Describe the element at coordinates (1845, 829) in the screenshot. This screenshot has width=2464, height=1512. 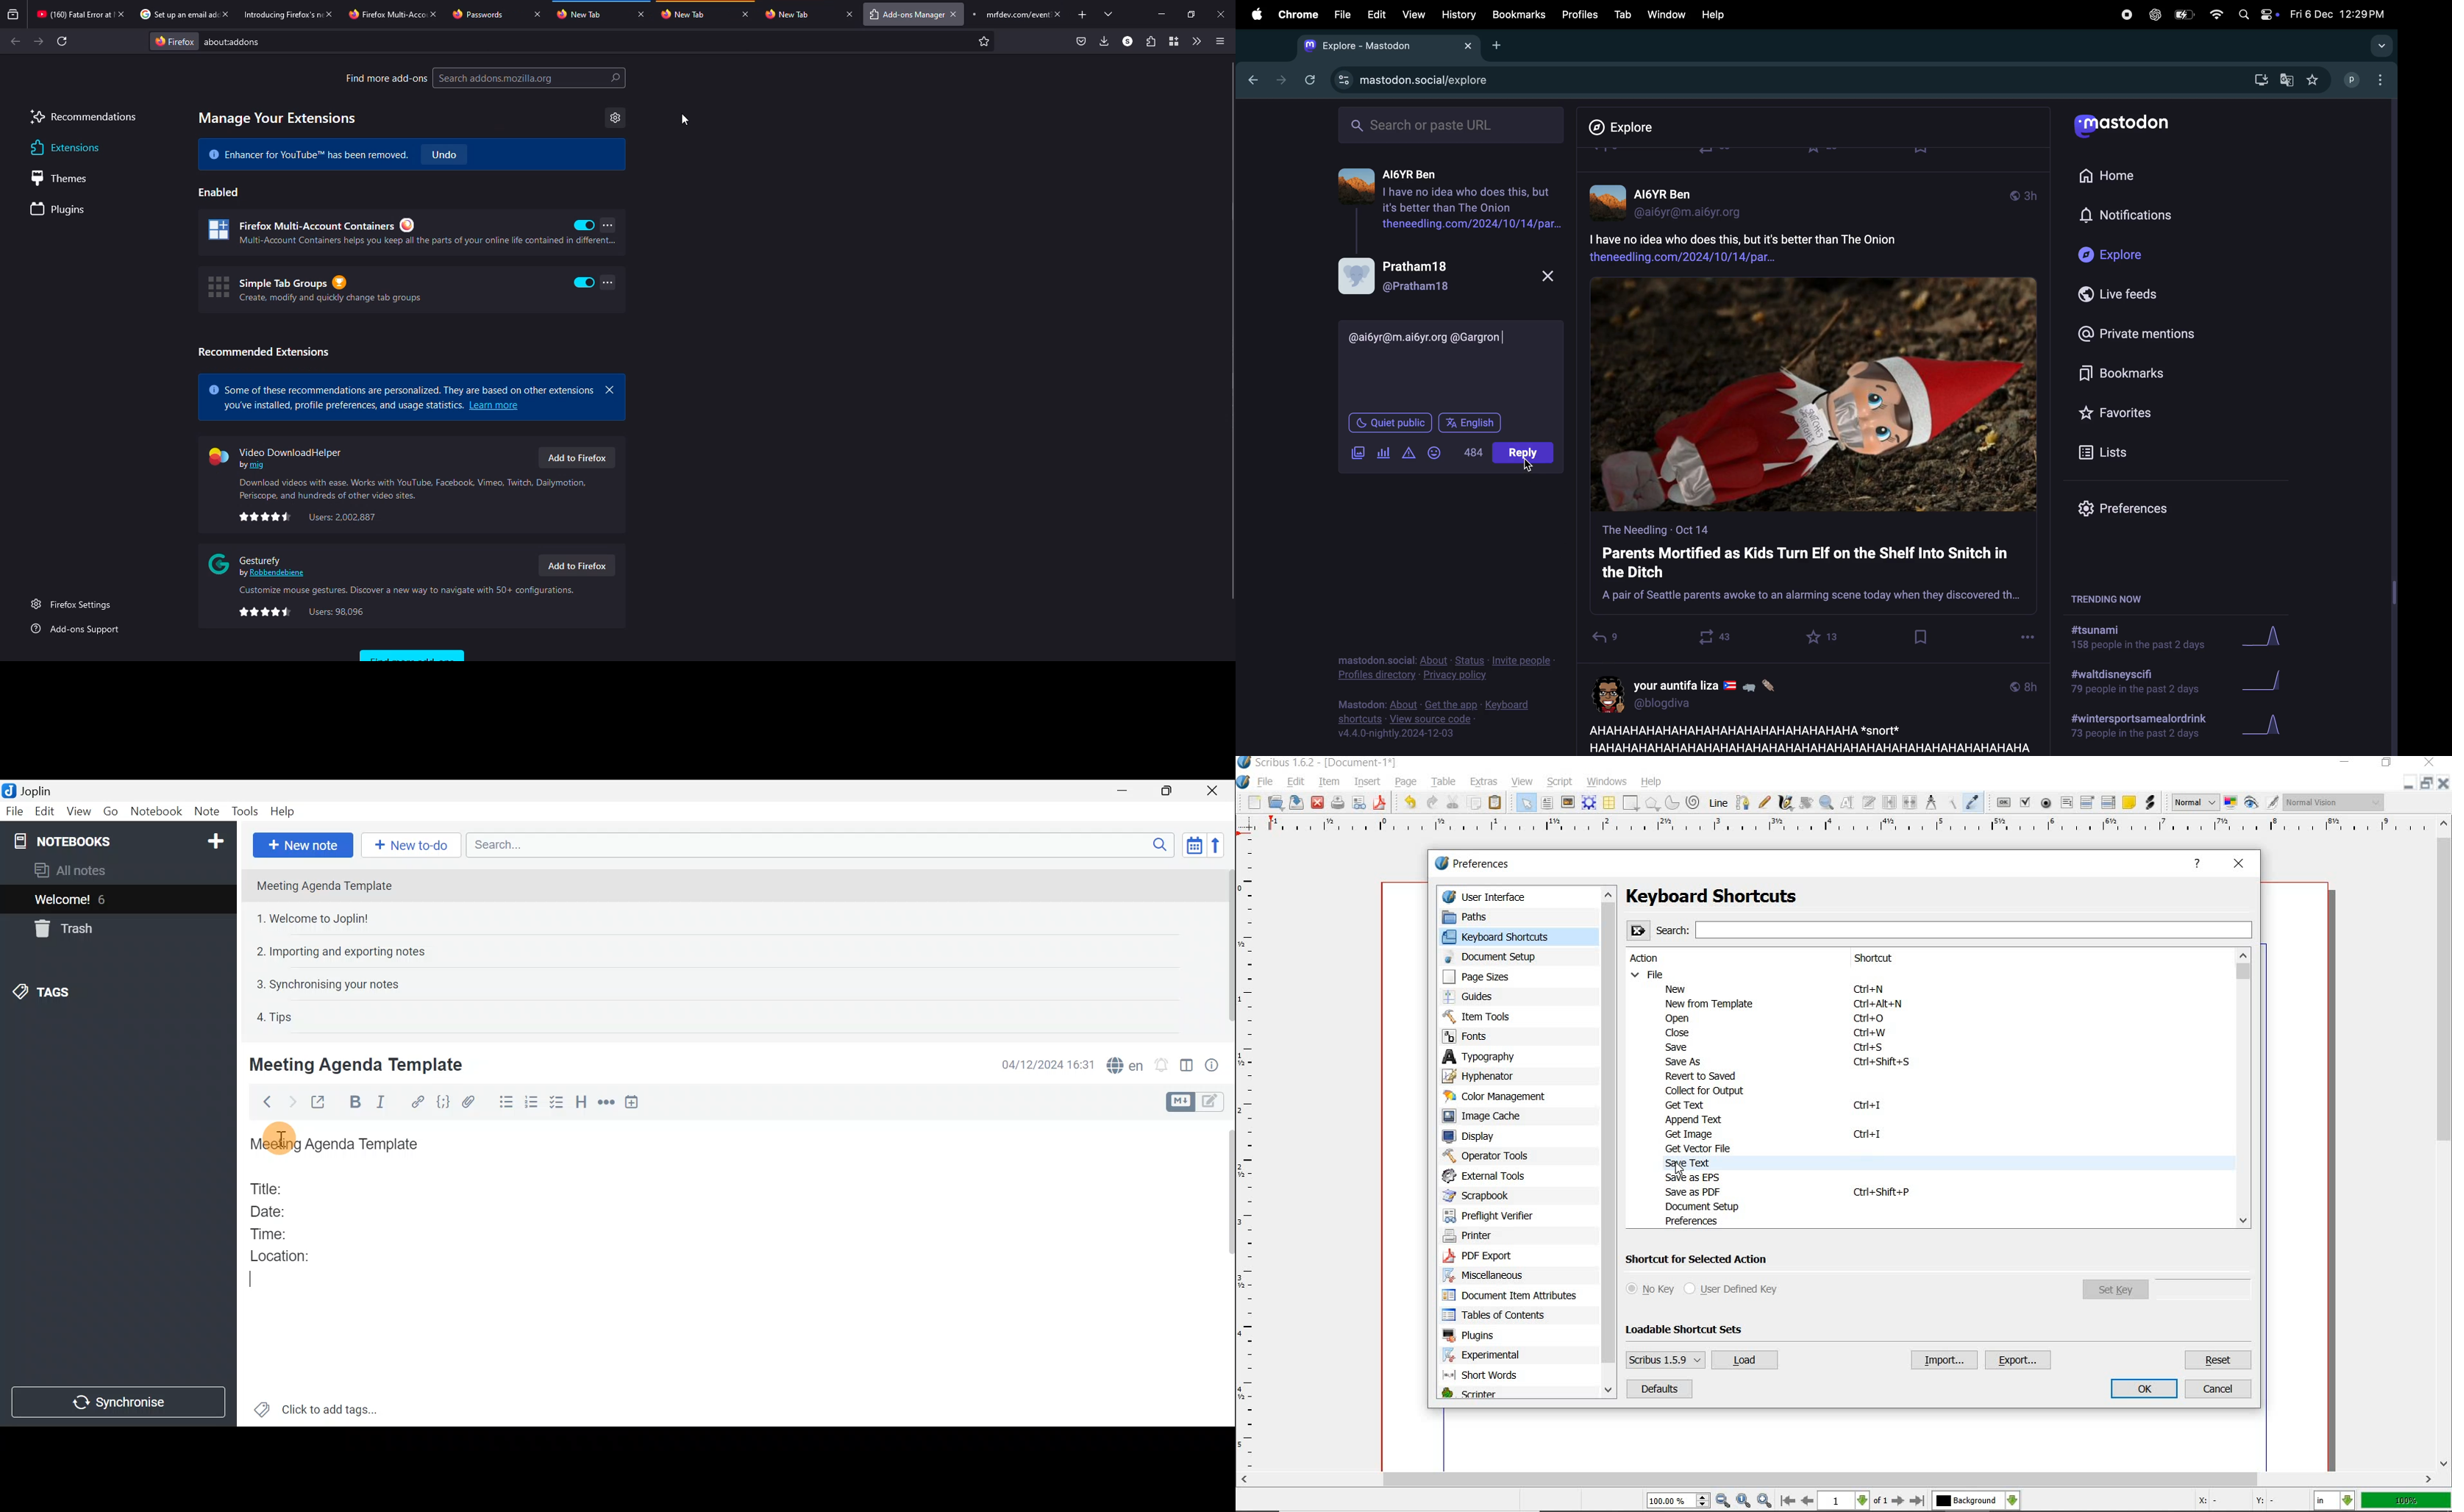
I see `ruler` at that location.